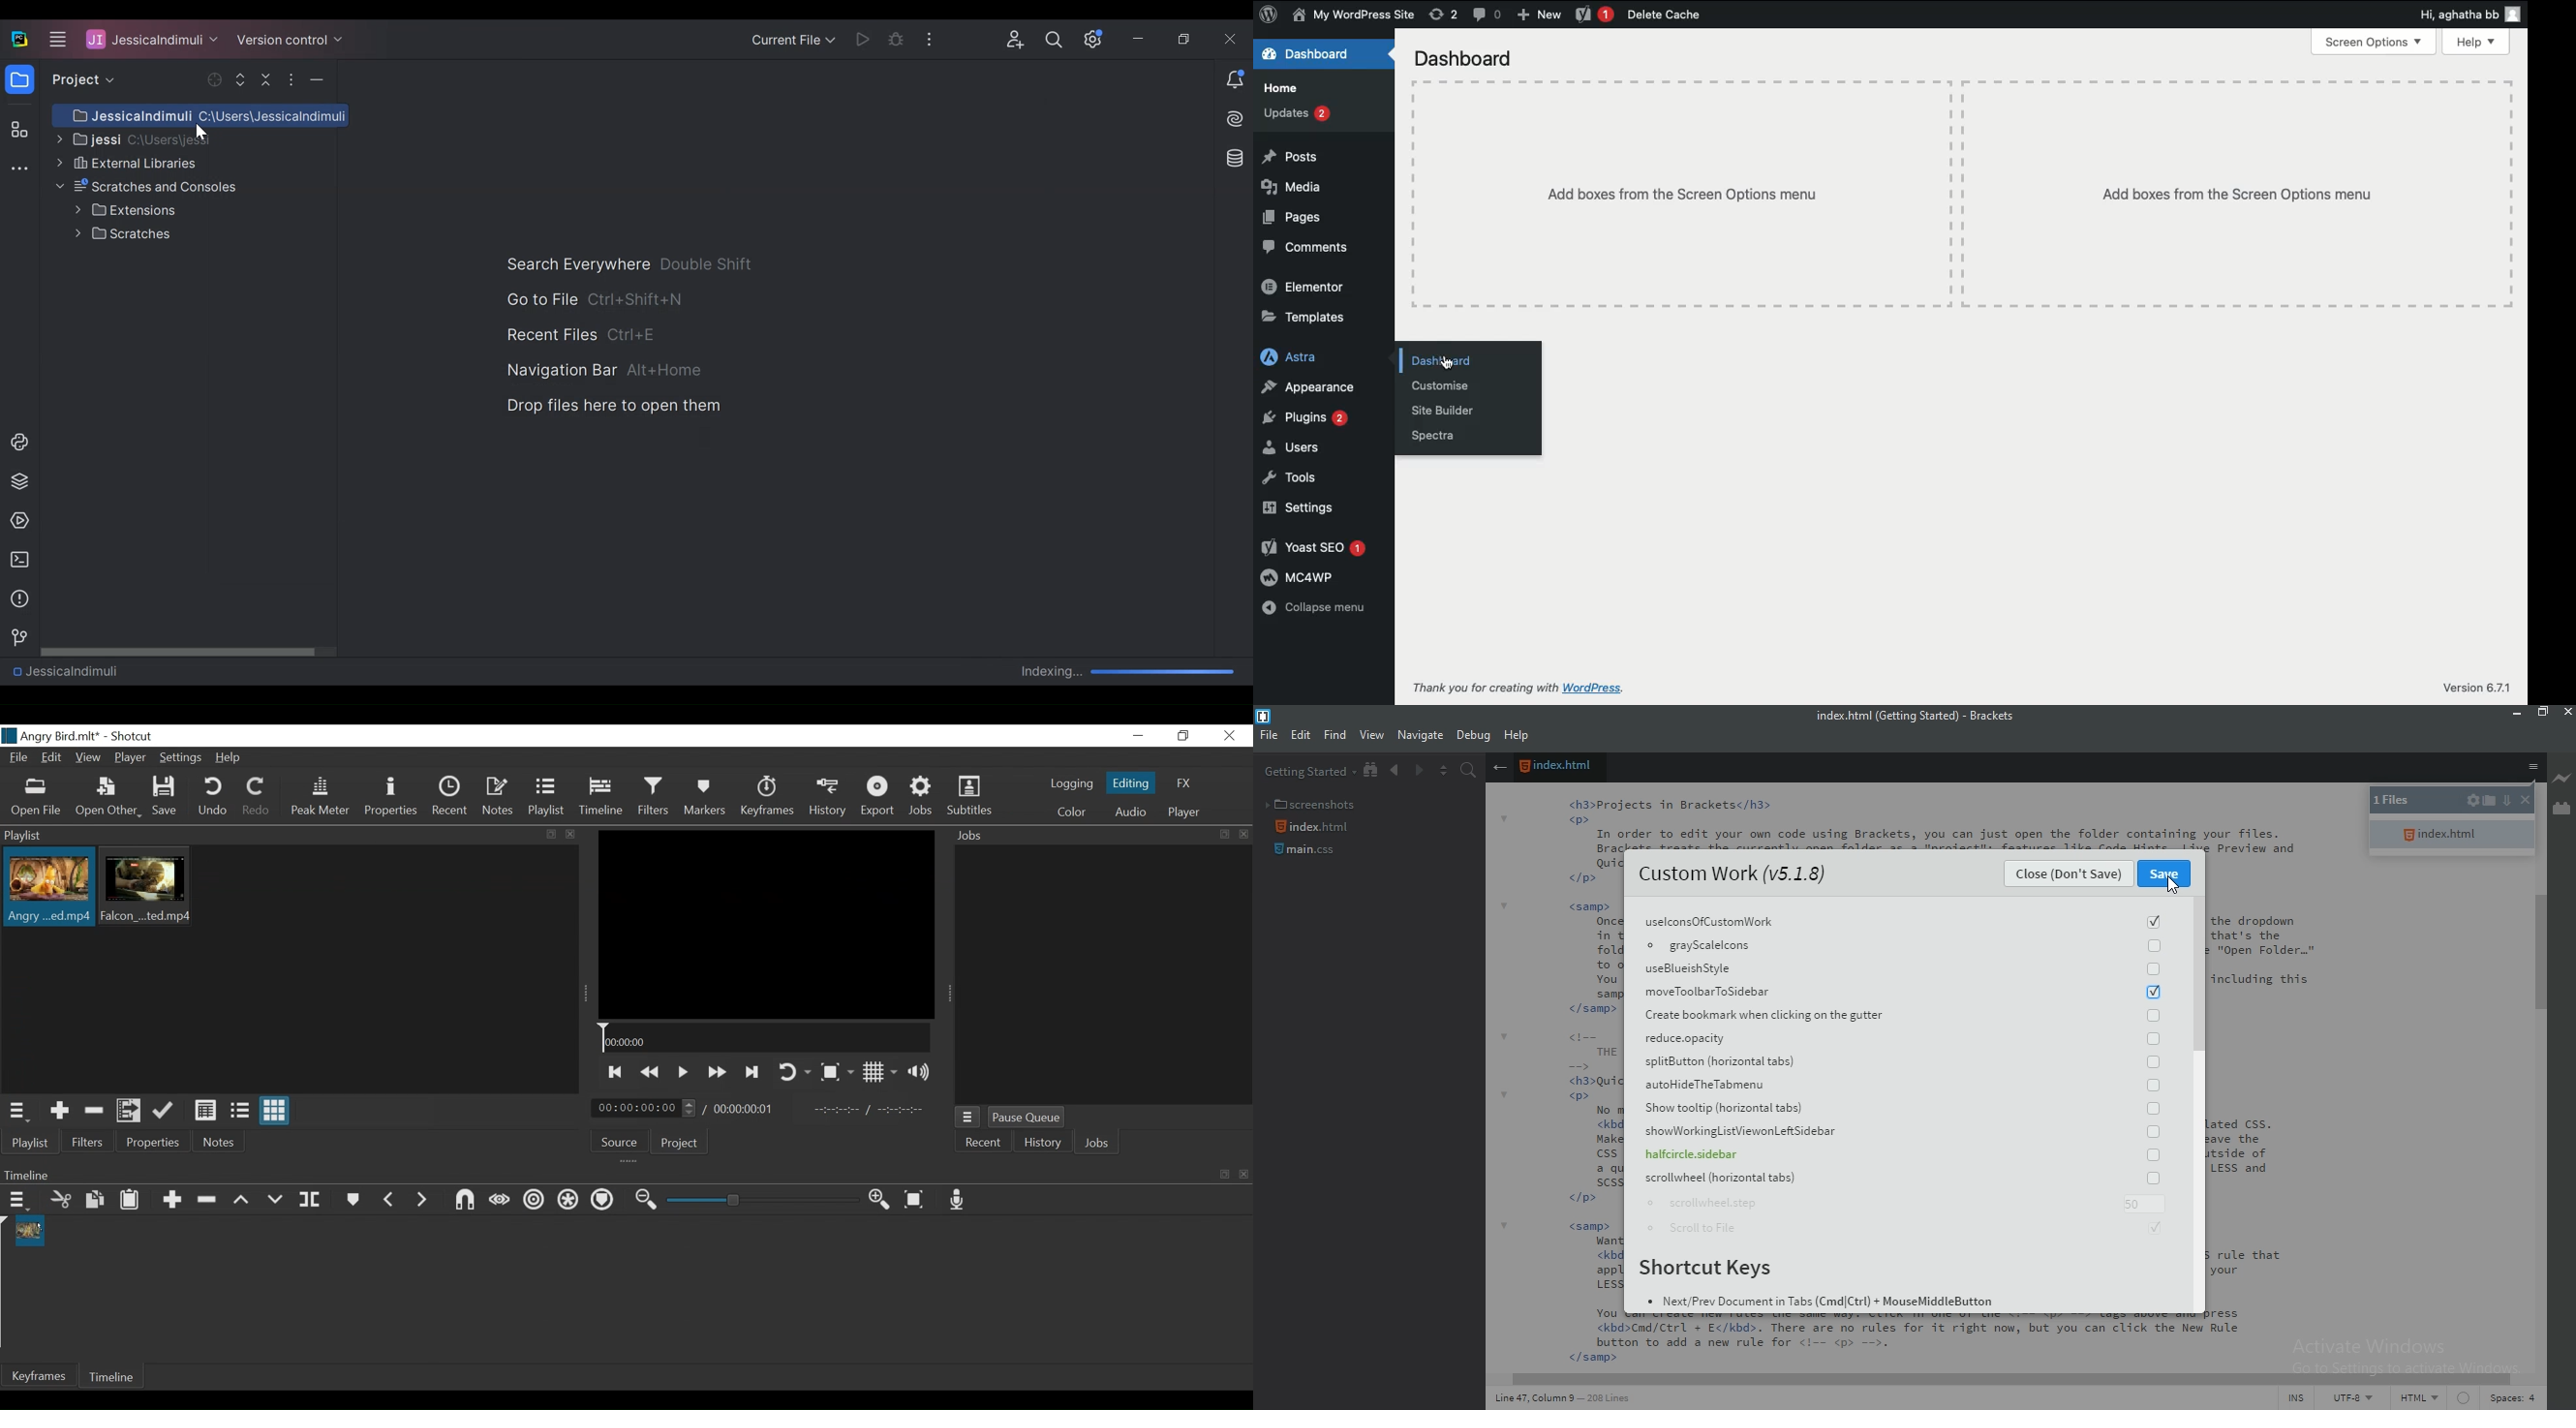  Describe the element at coordinates (232, 757) in the screenshot. I see `Help` at that location.